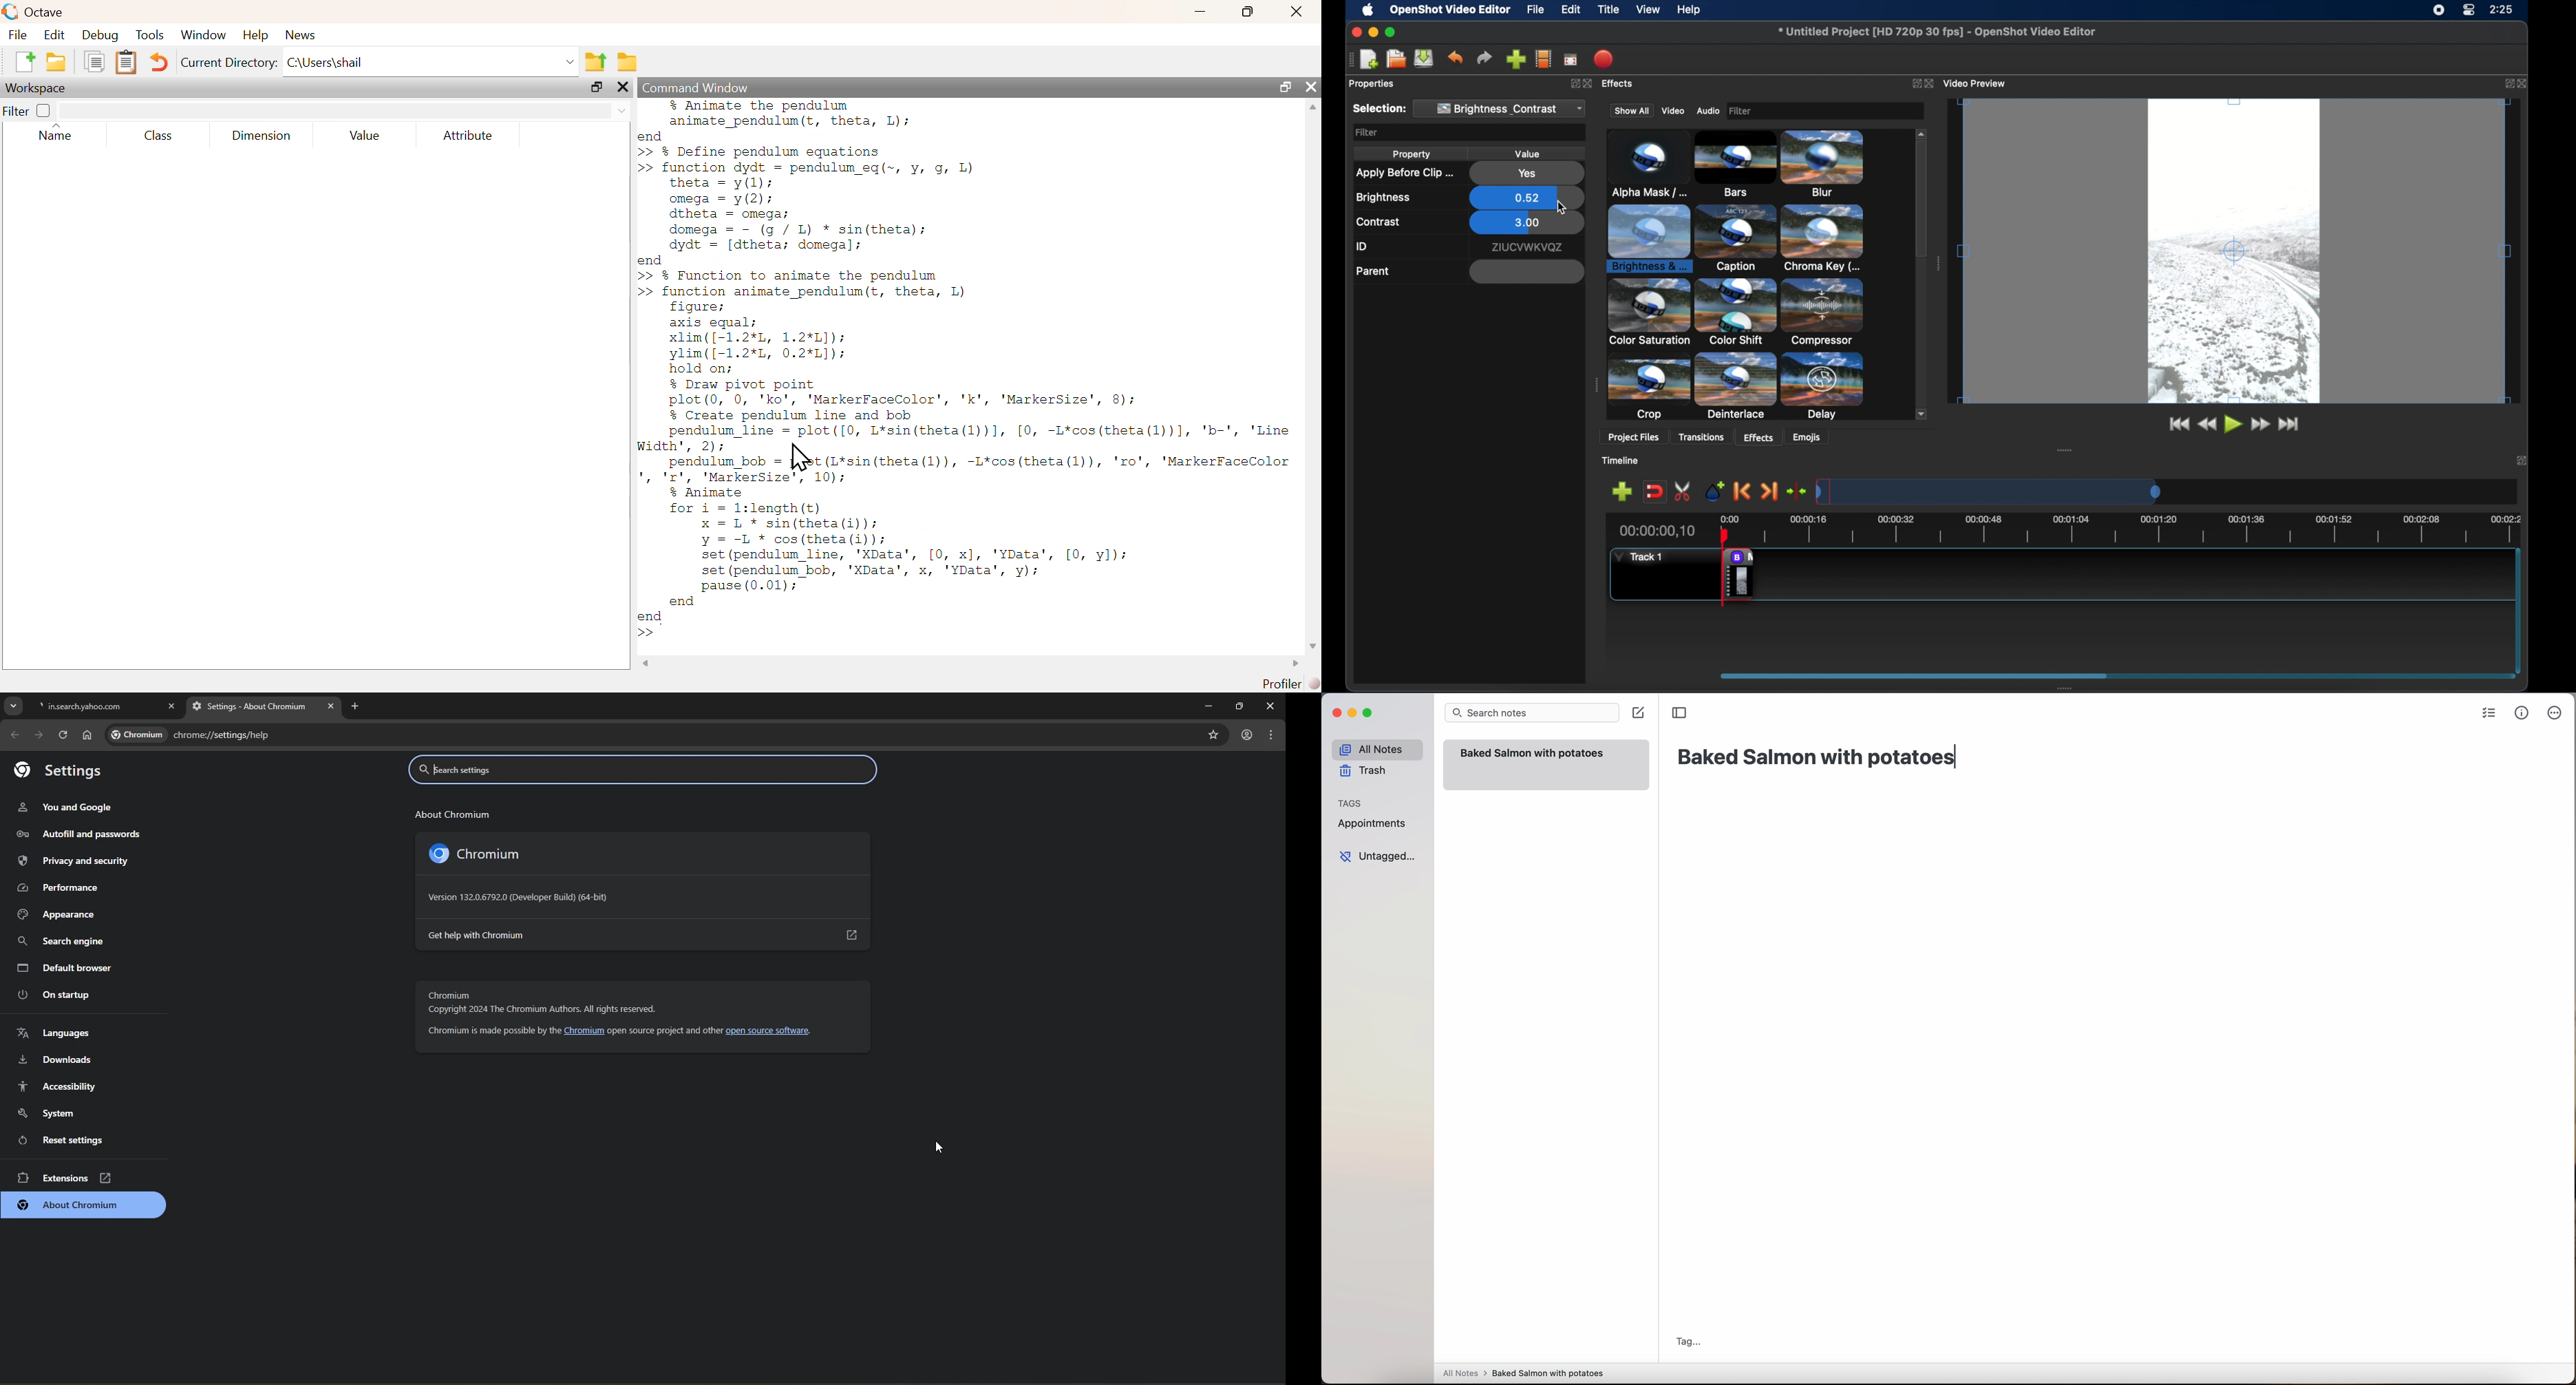 The width and height of the screenshot is (2576, 1400). What do you see at coordinates (2507, 84) in the screenshot?
I see `expand` at bounding box center [2507, 84].